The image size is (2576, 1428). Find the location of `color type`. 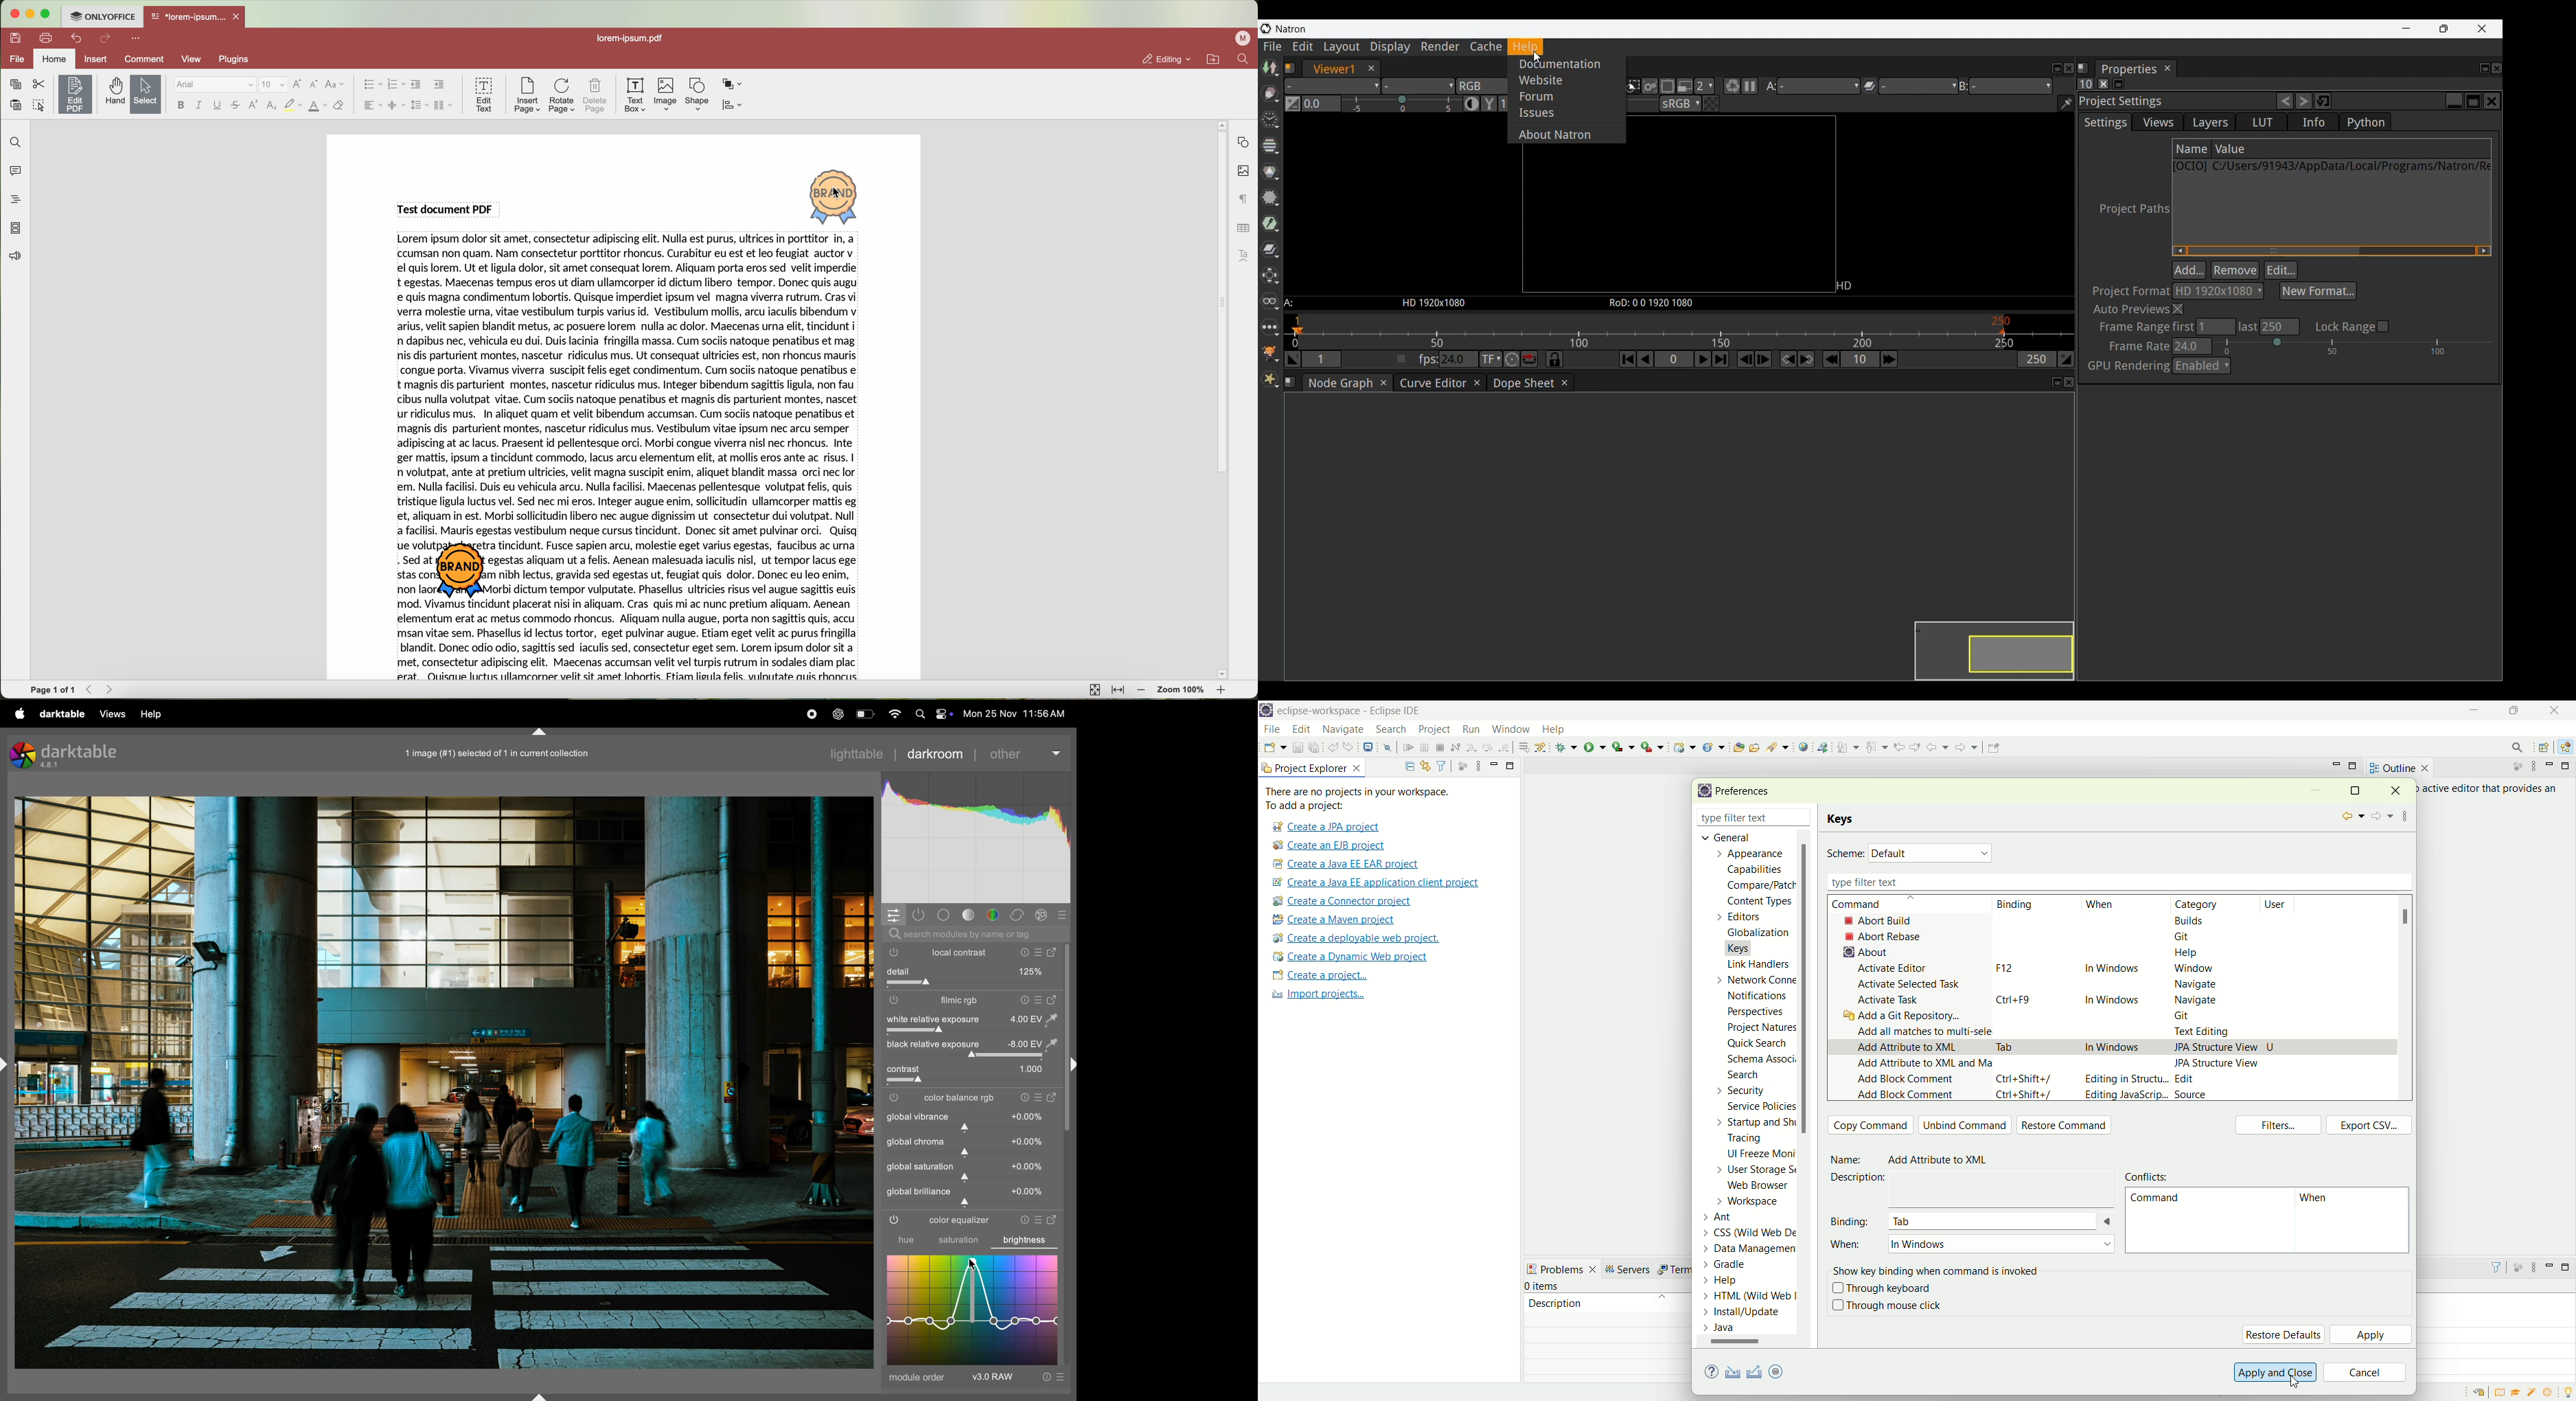

color type is located at coordinates (318, 106).